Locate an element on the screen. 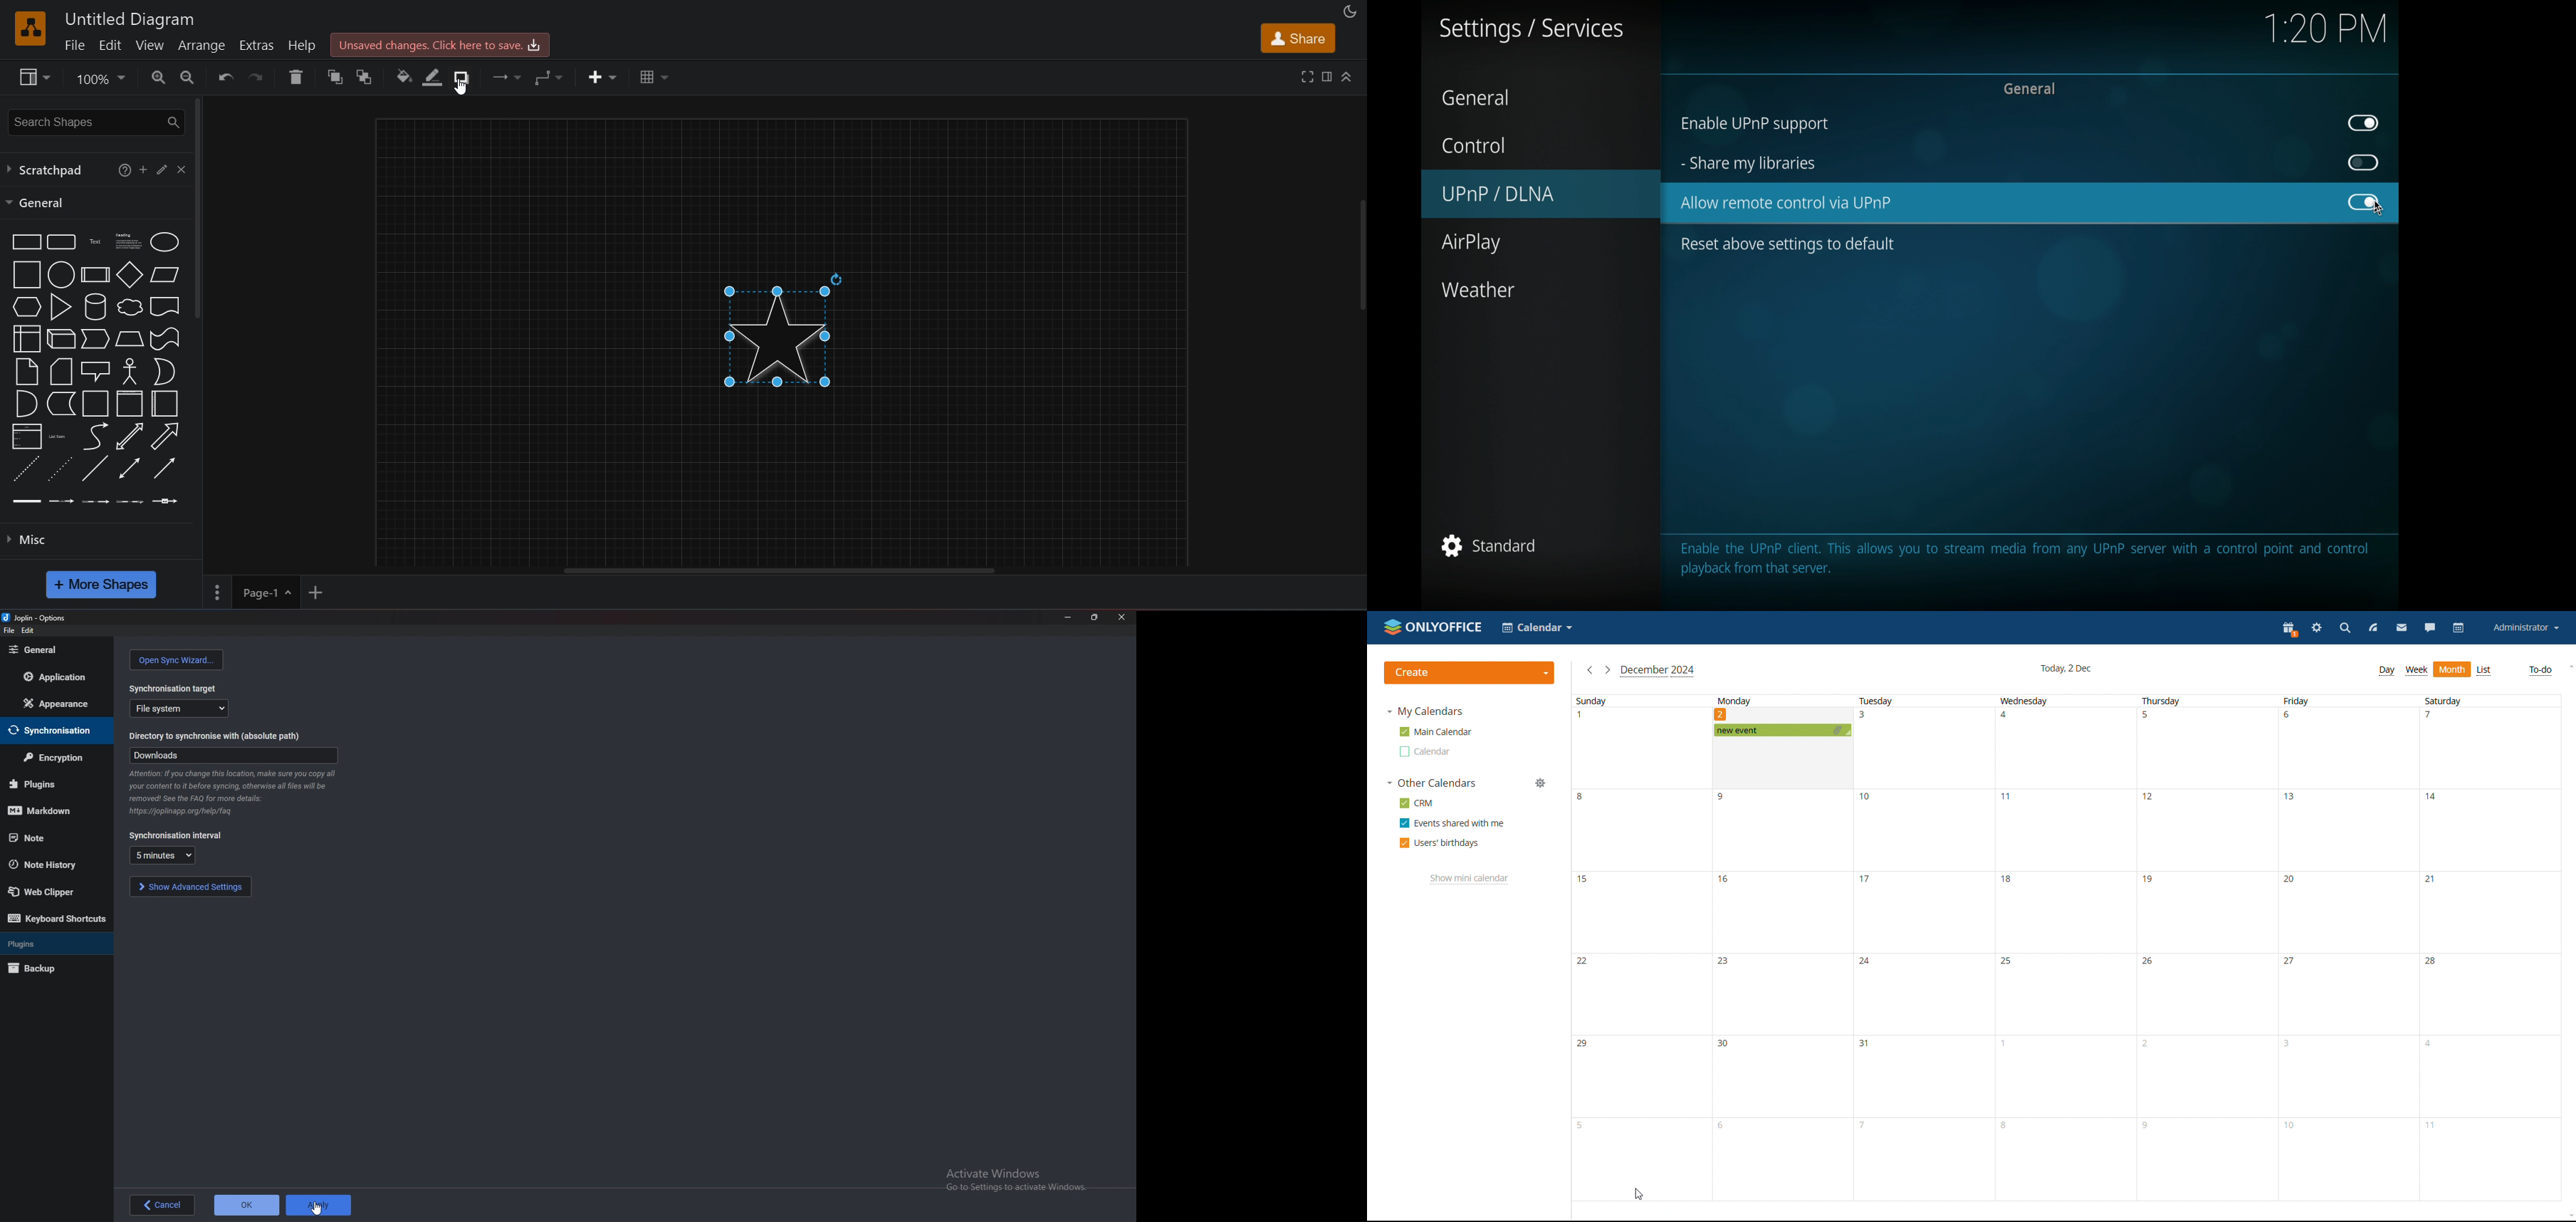  general is located at coordinates (2029, 88).